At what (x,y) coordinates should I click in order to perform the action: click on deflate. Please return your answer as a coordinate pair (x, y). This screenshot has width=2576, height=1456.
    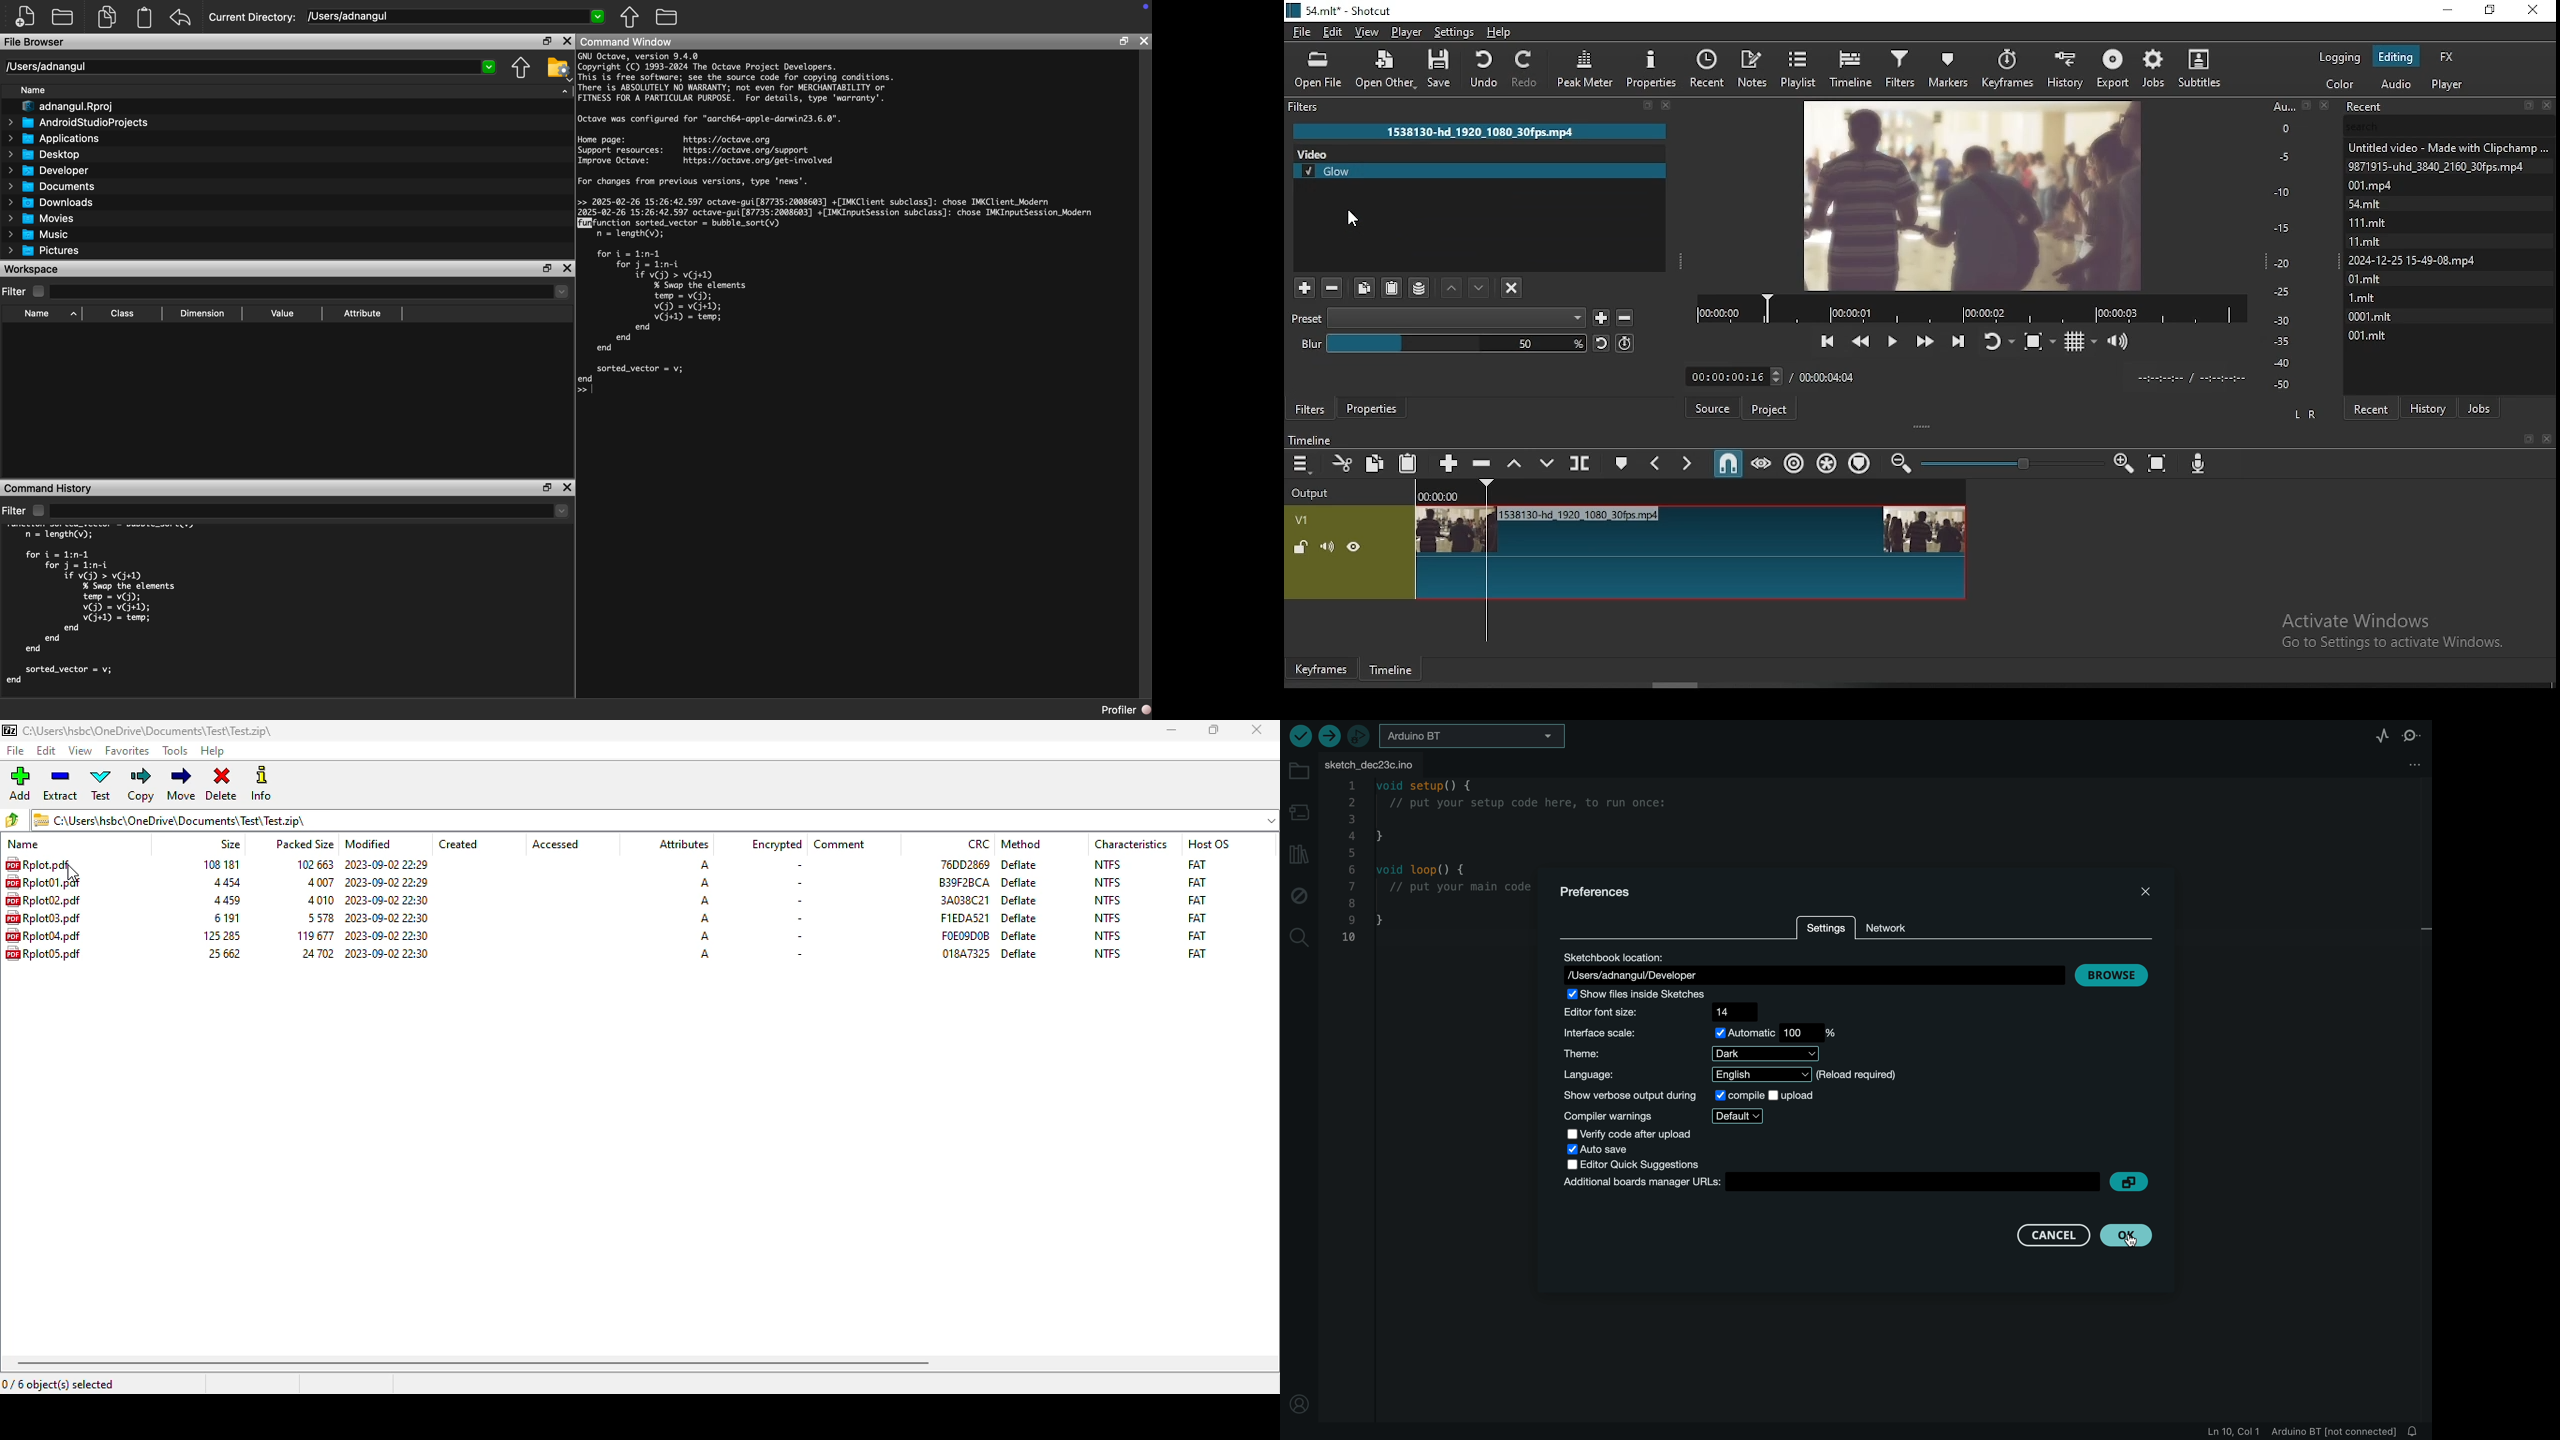
    Looking at the image, I should click on (1019, 919).